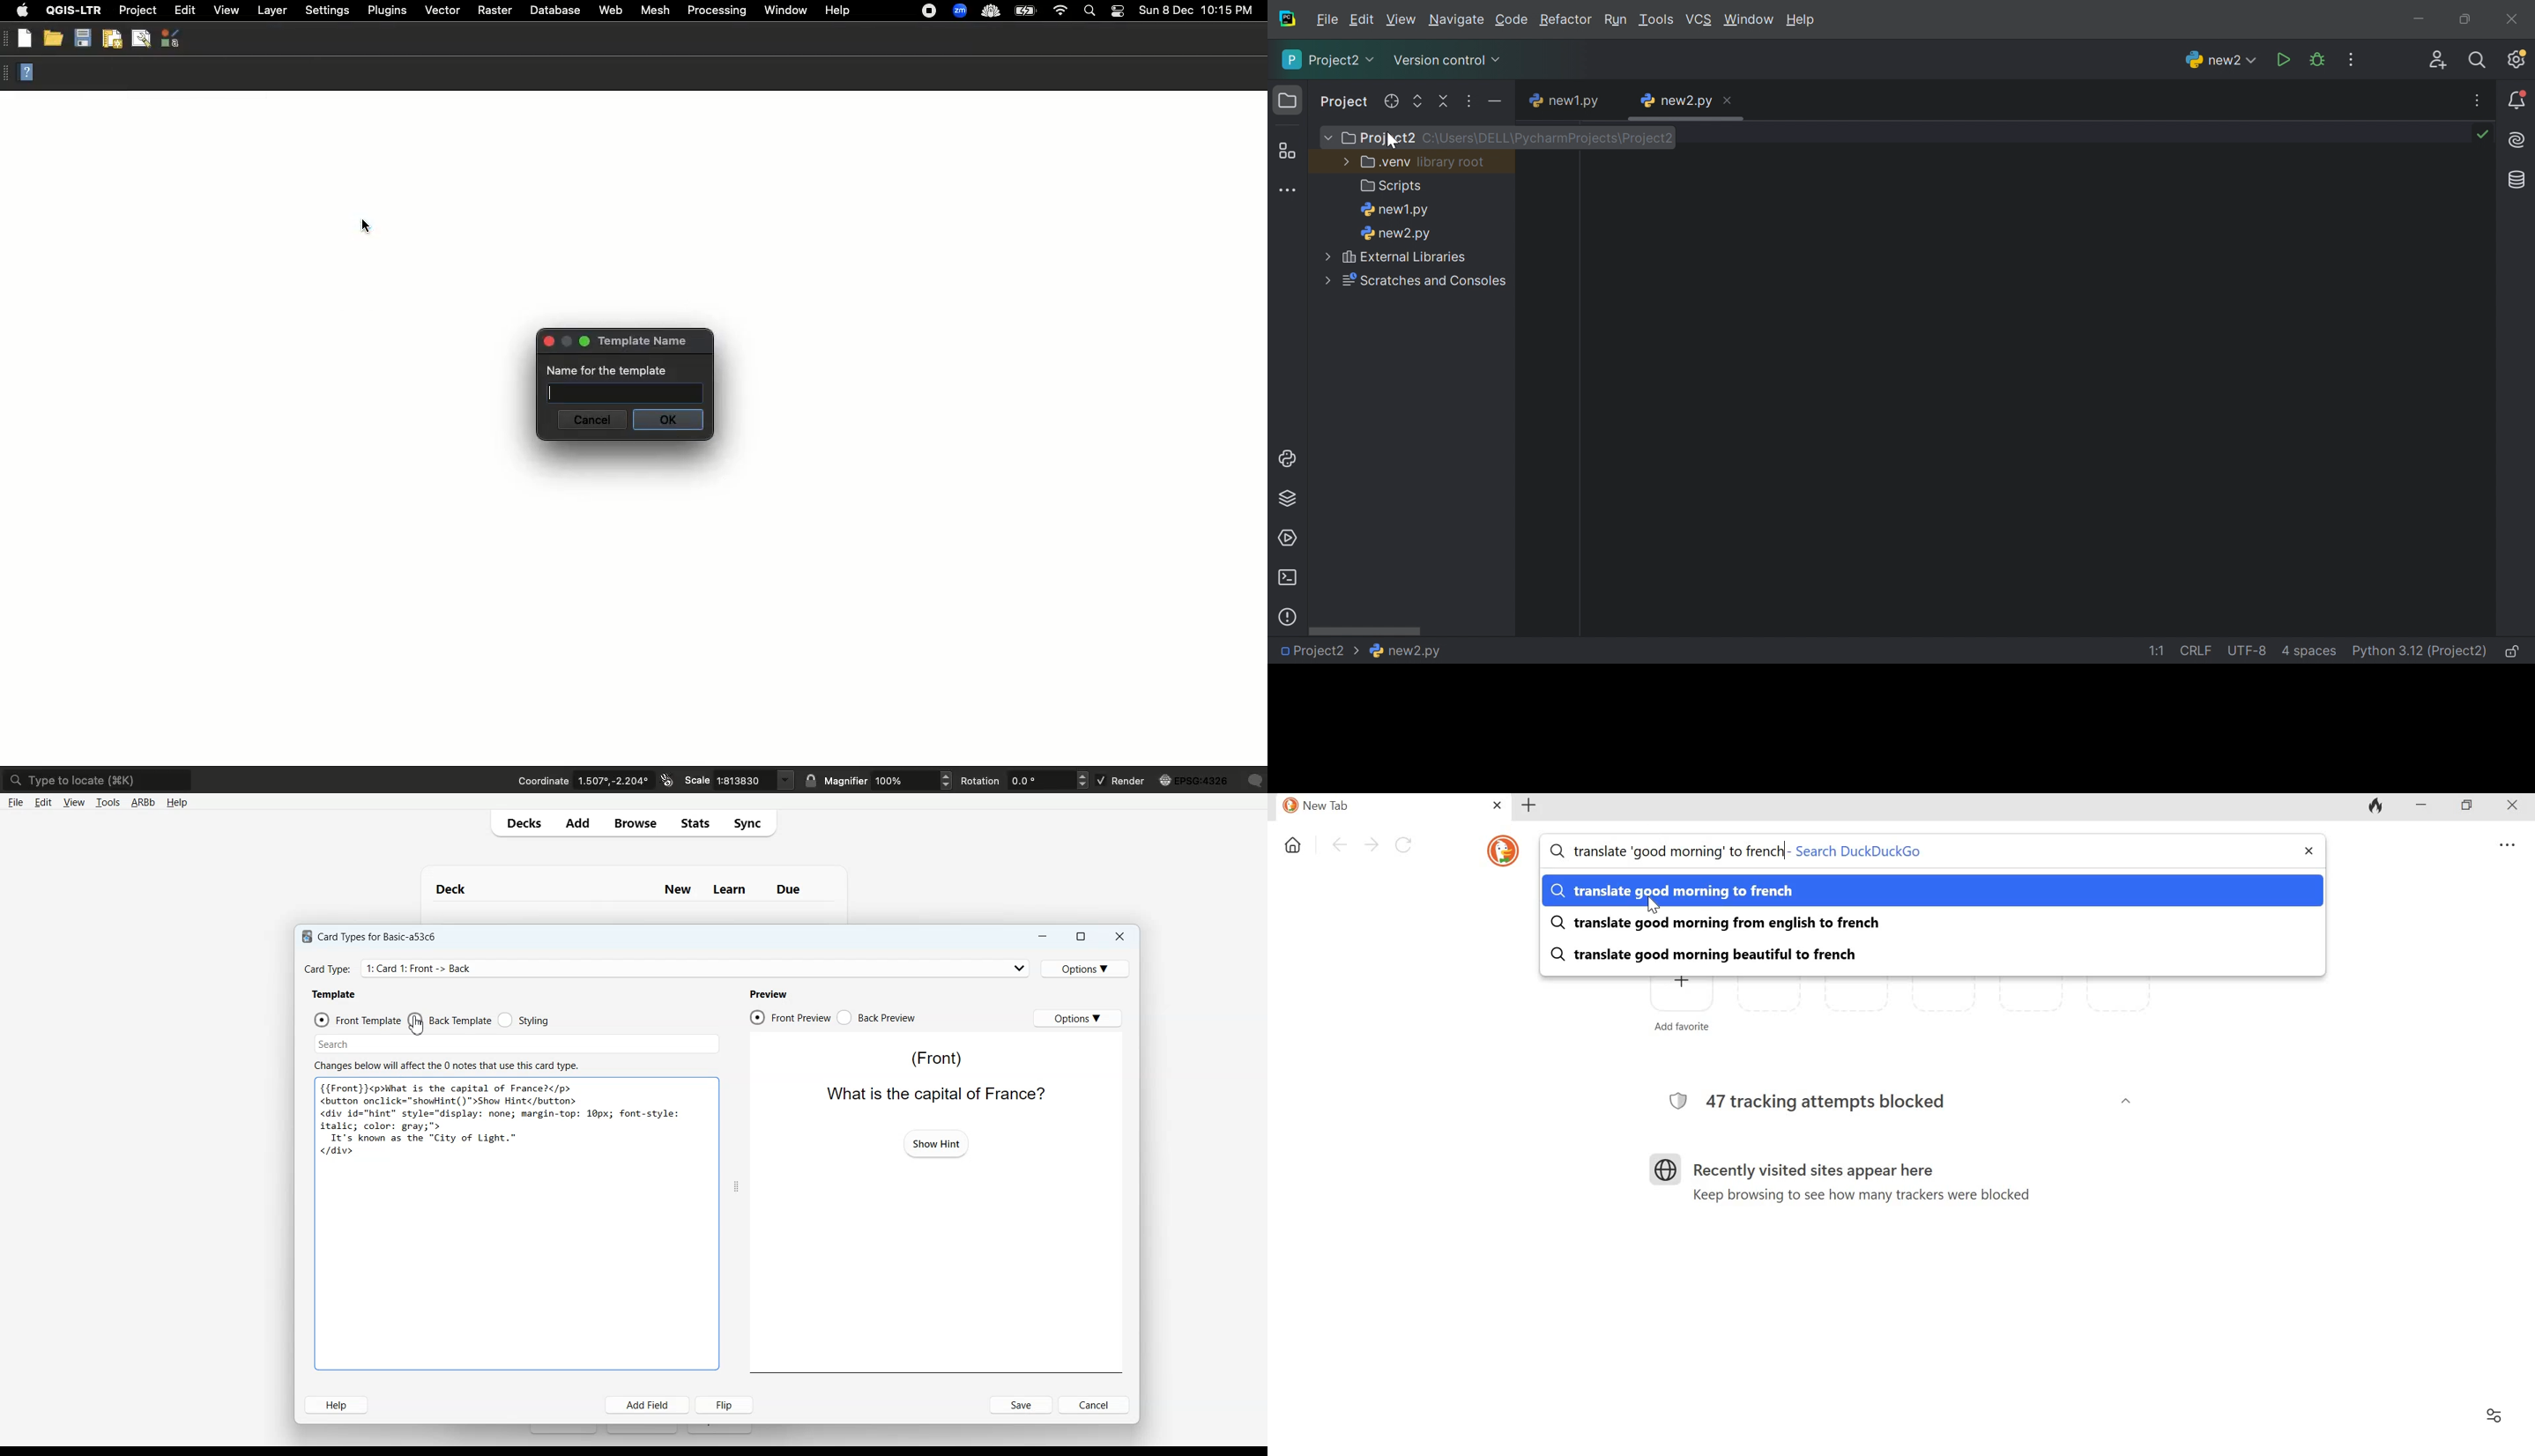 This screenshot has height=1456, width=2548. Describe the element at coordinates (877, 1018) in the screenshot. I see `Back Preview` at that location.